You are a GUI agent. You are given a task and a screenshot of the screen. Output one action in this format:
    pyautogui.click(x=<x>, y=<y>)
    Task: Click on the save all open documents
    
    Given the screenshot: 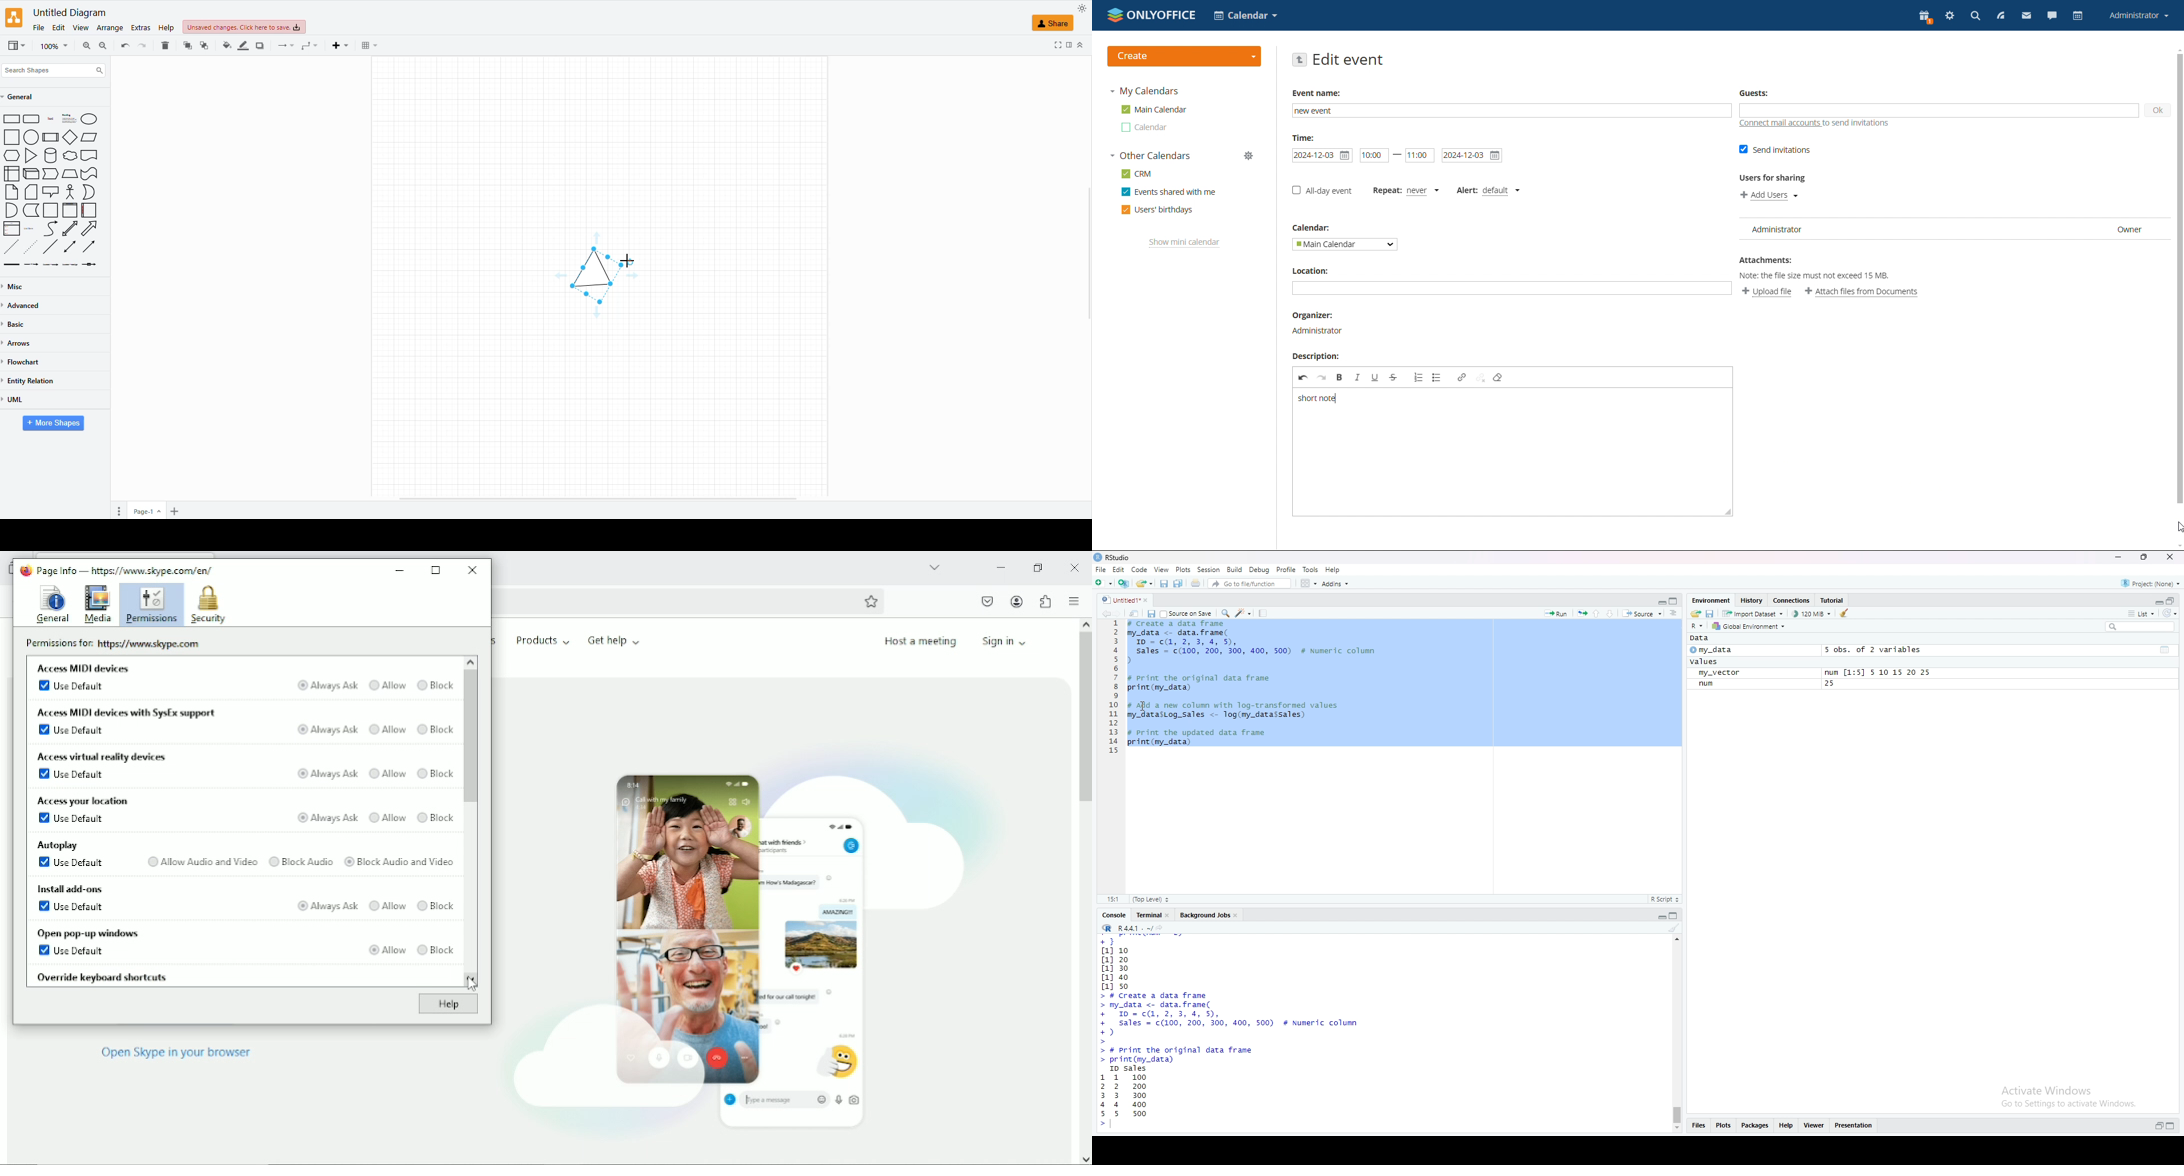 What is the action you would take?
    pyautogui.click(x=1180, y=585)
    